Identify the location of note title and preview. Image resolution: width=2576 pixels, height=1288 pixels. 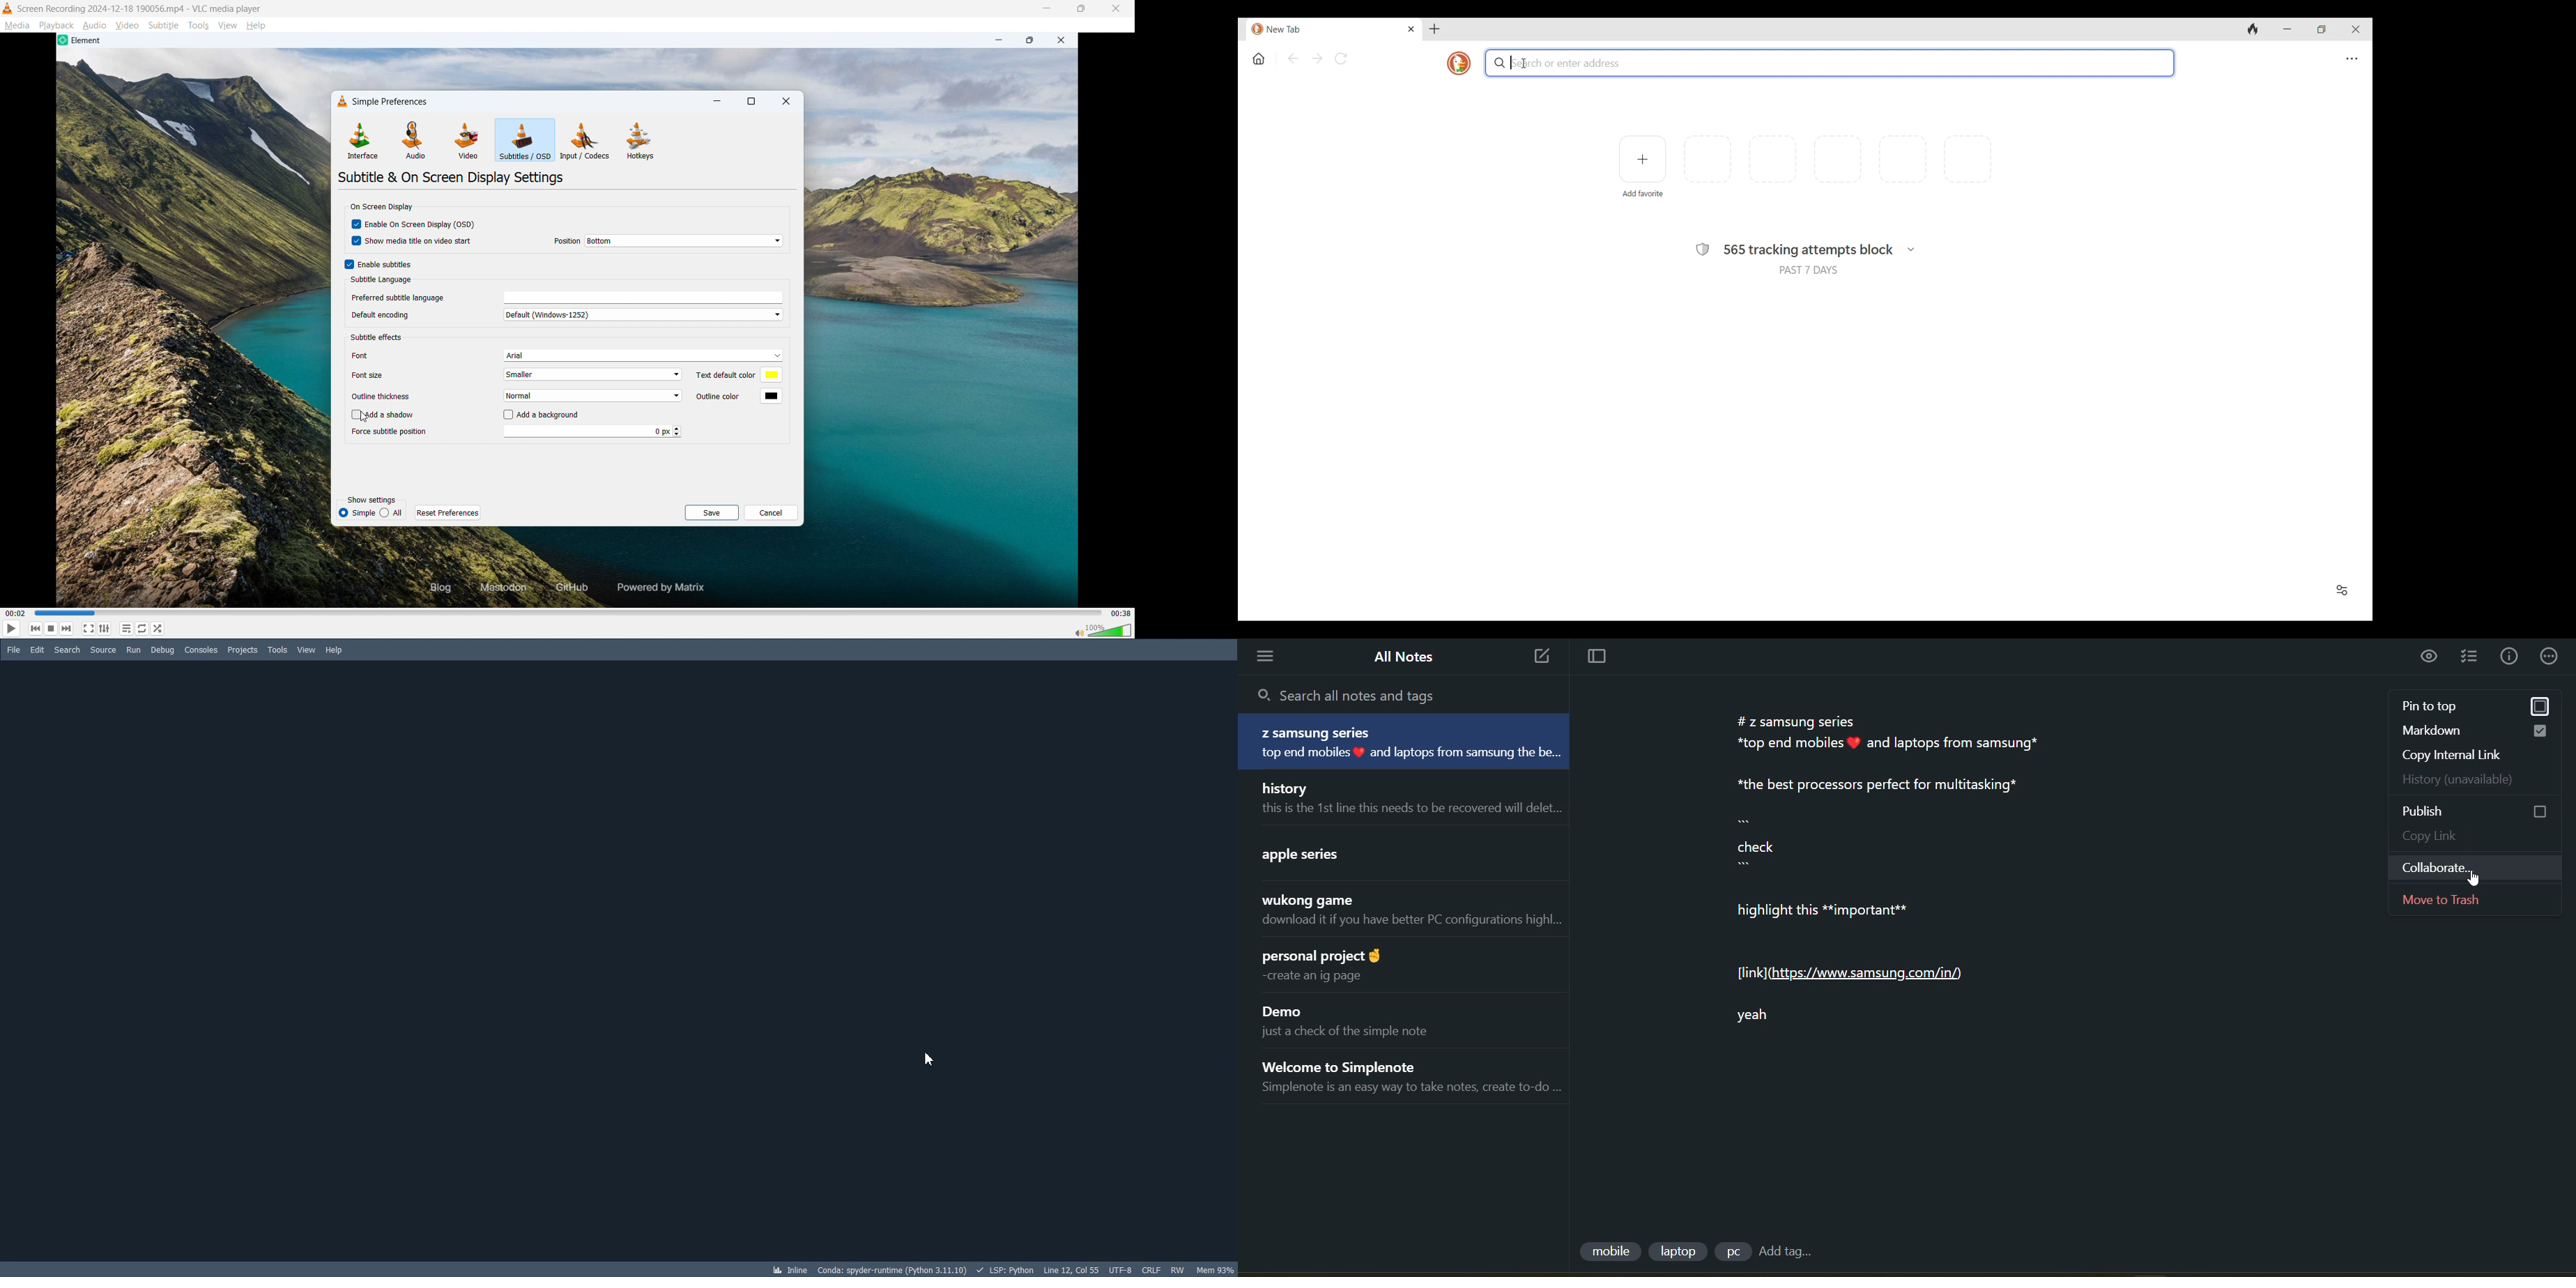
(1397, 1019).